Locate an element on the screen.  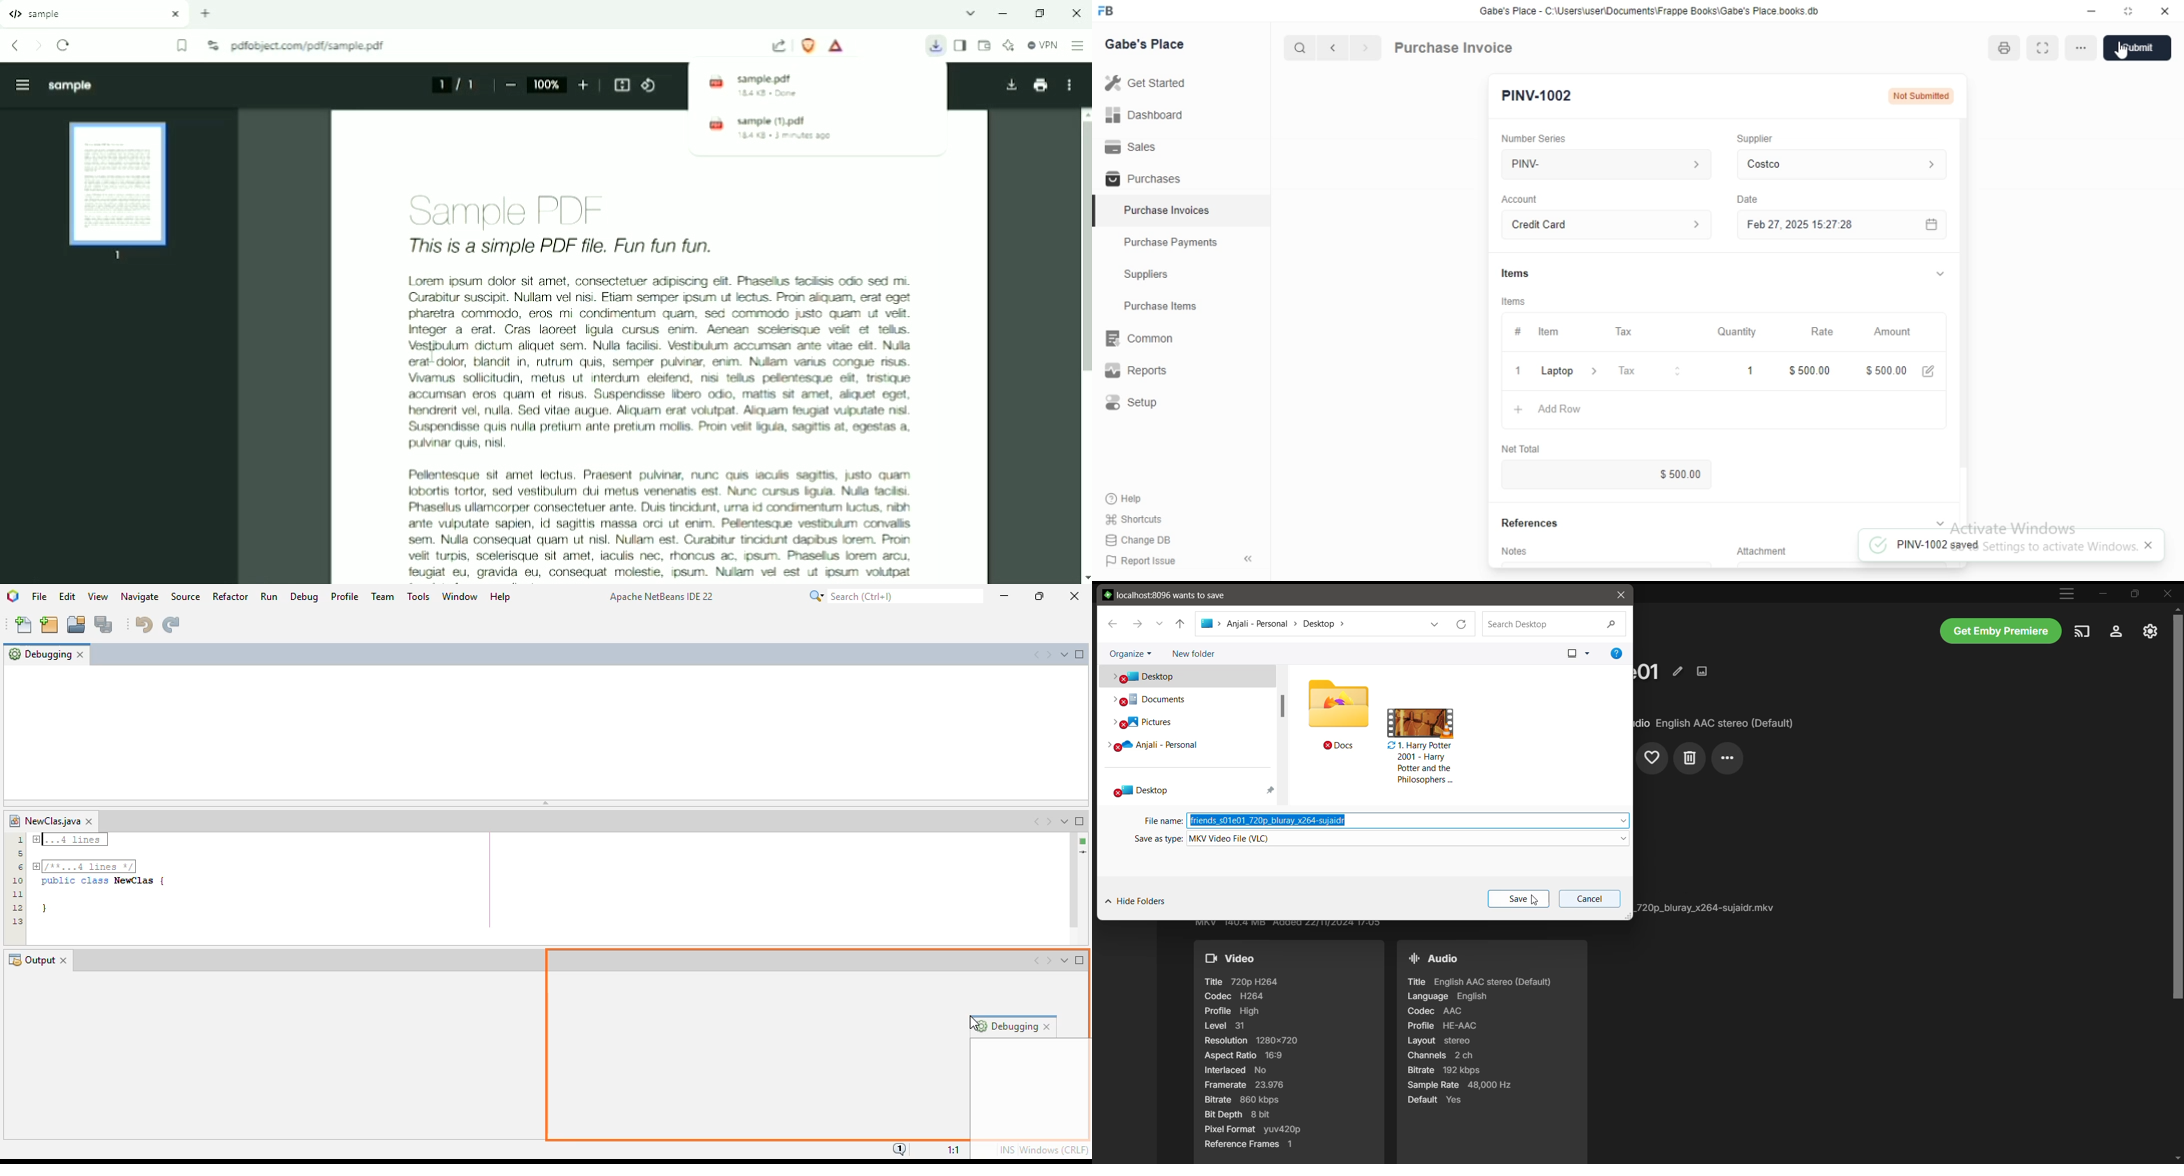
More options is located at coordinates (2081, 48).